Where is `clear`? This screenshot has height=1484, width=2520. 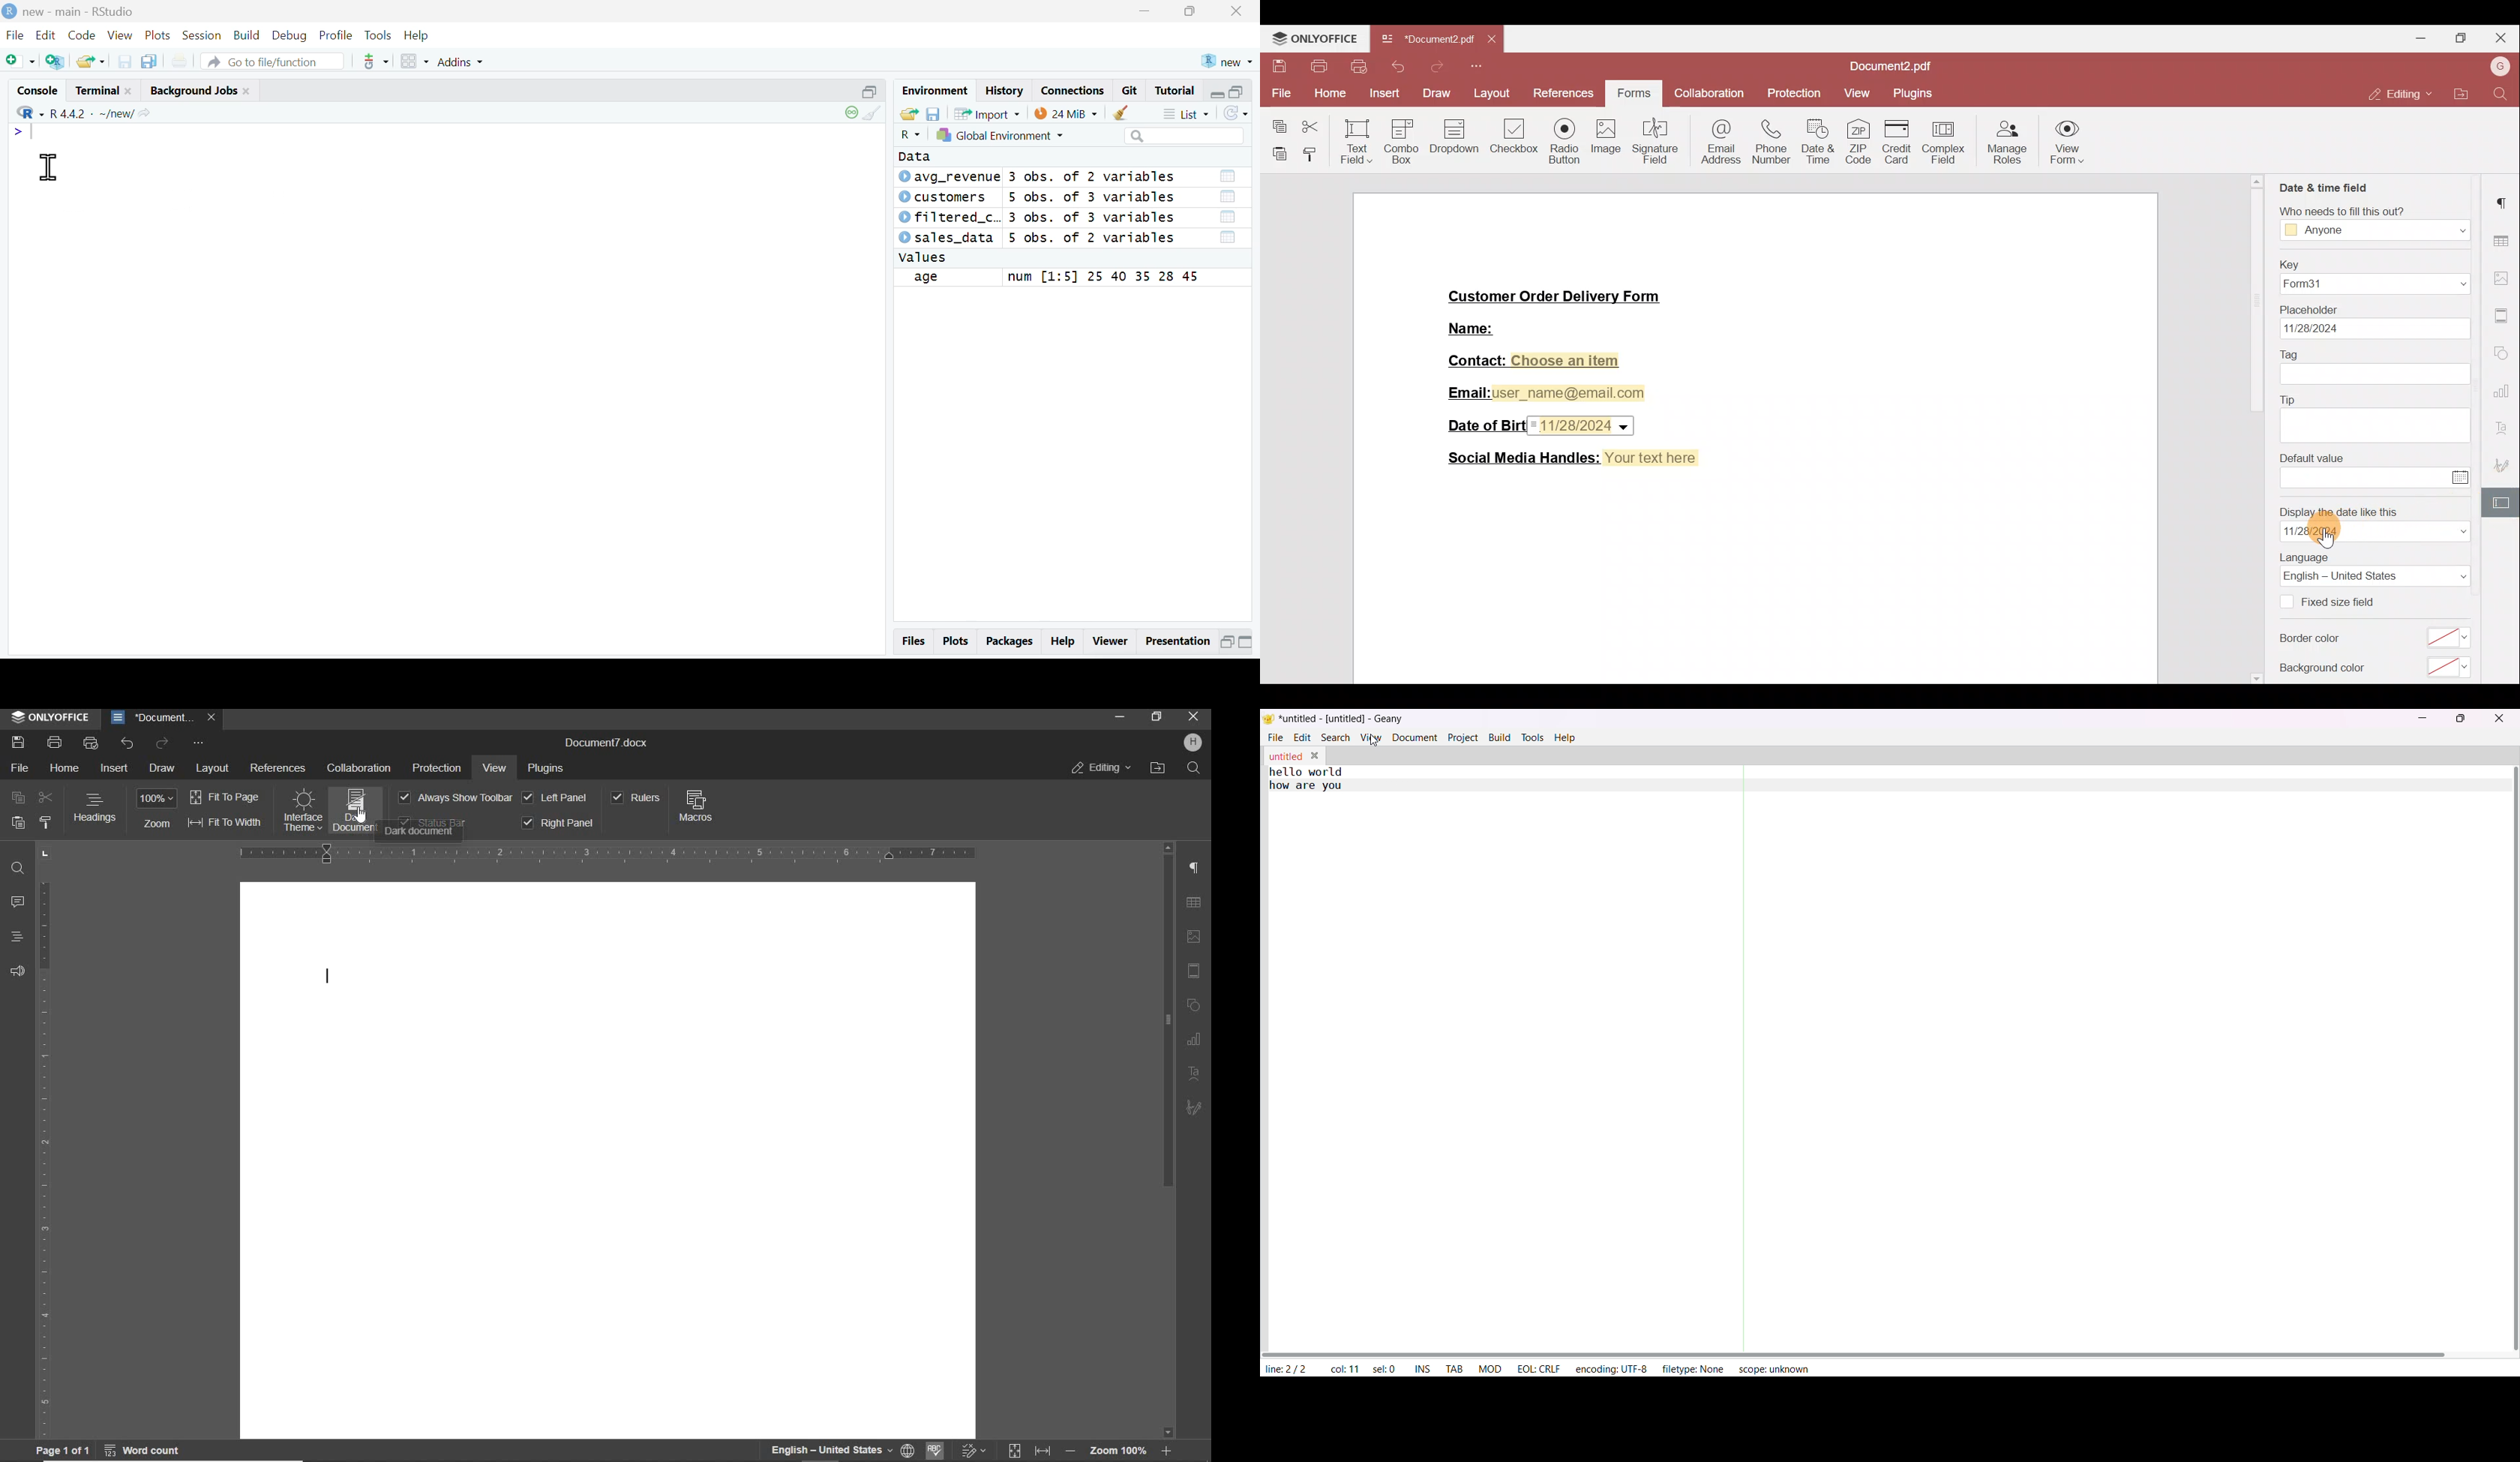
clear is located at coordinates (1124, 112).